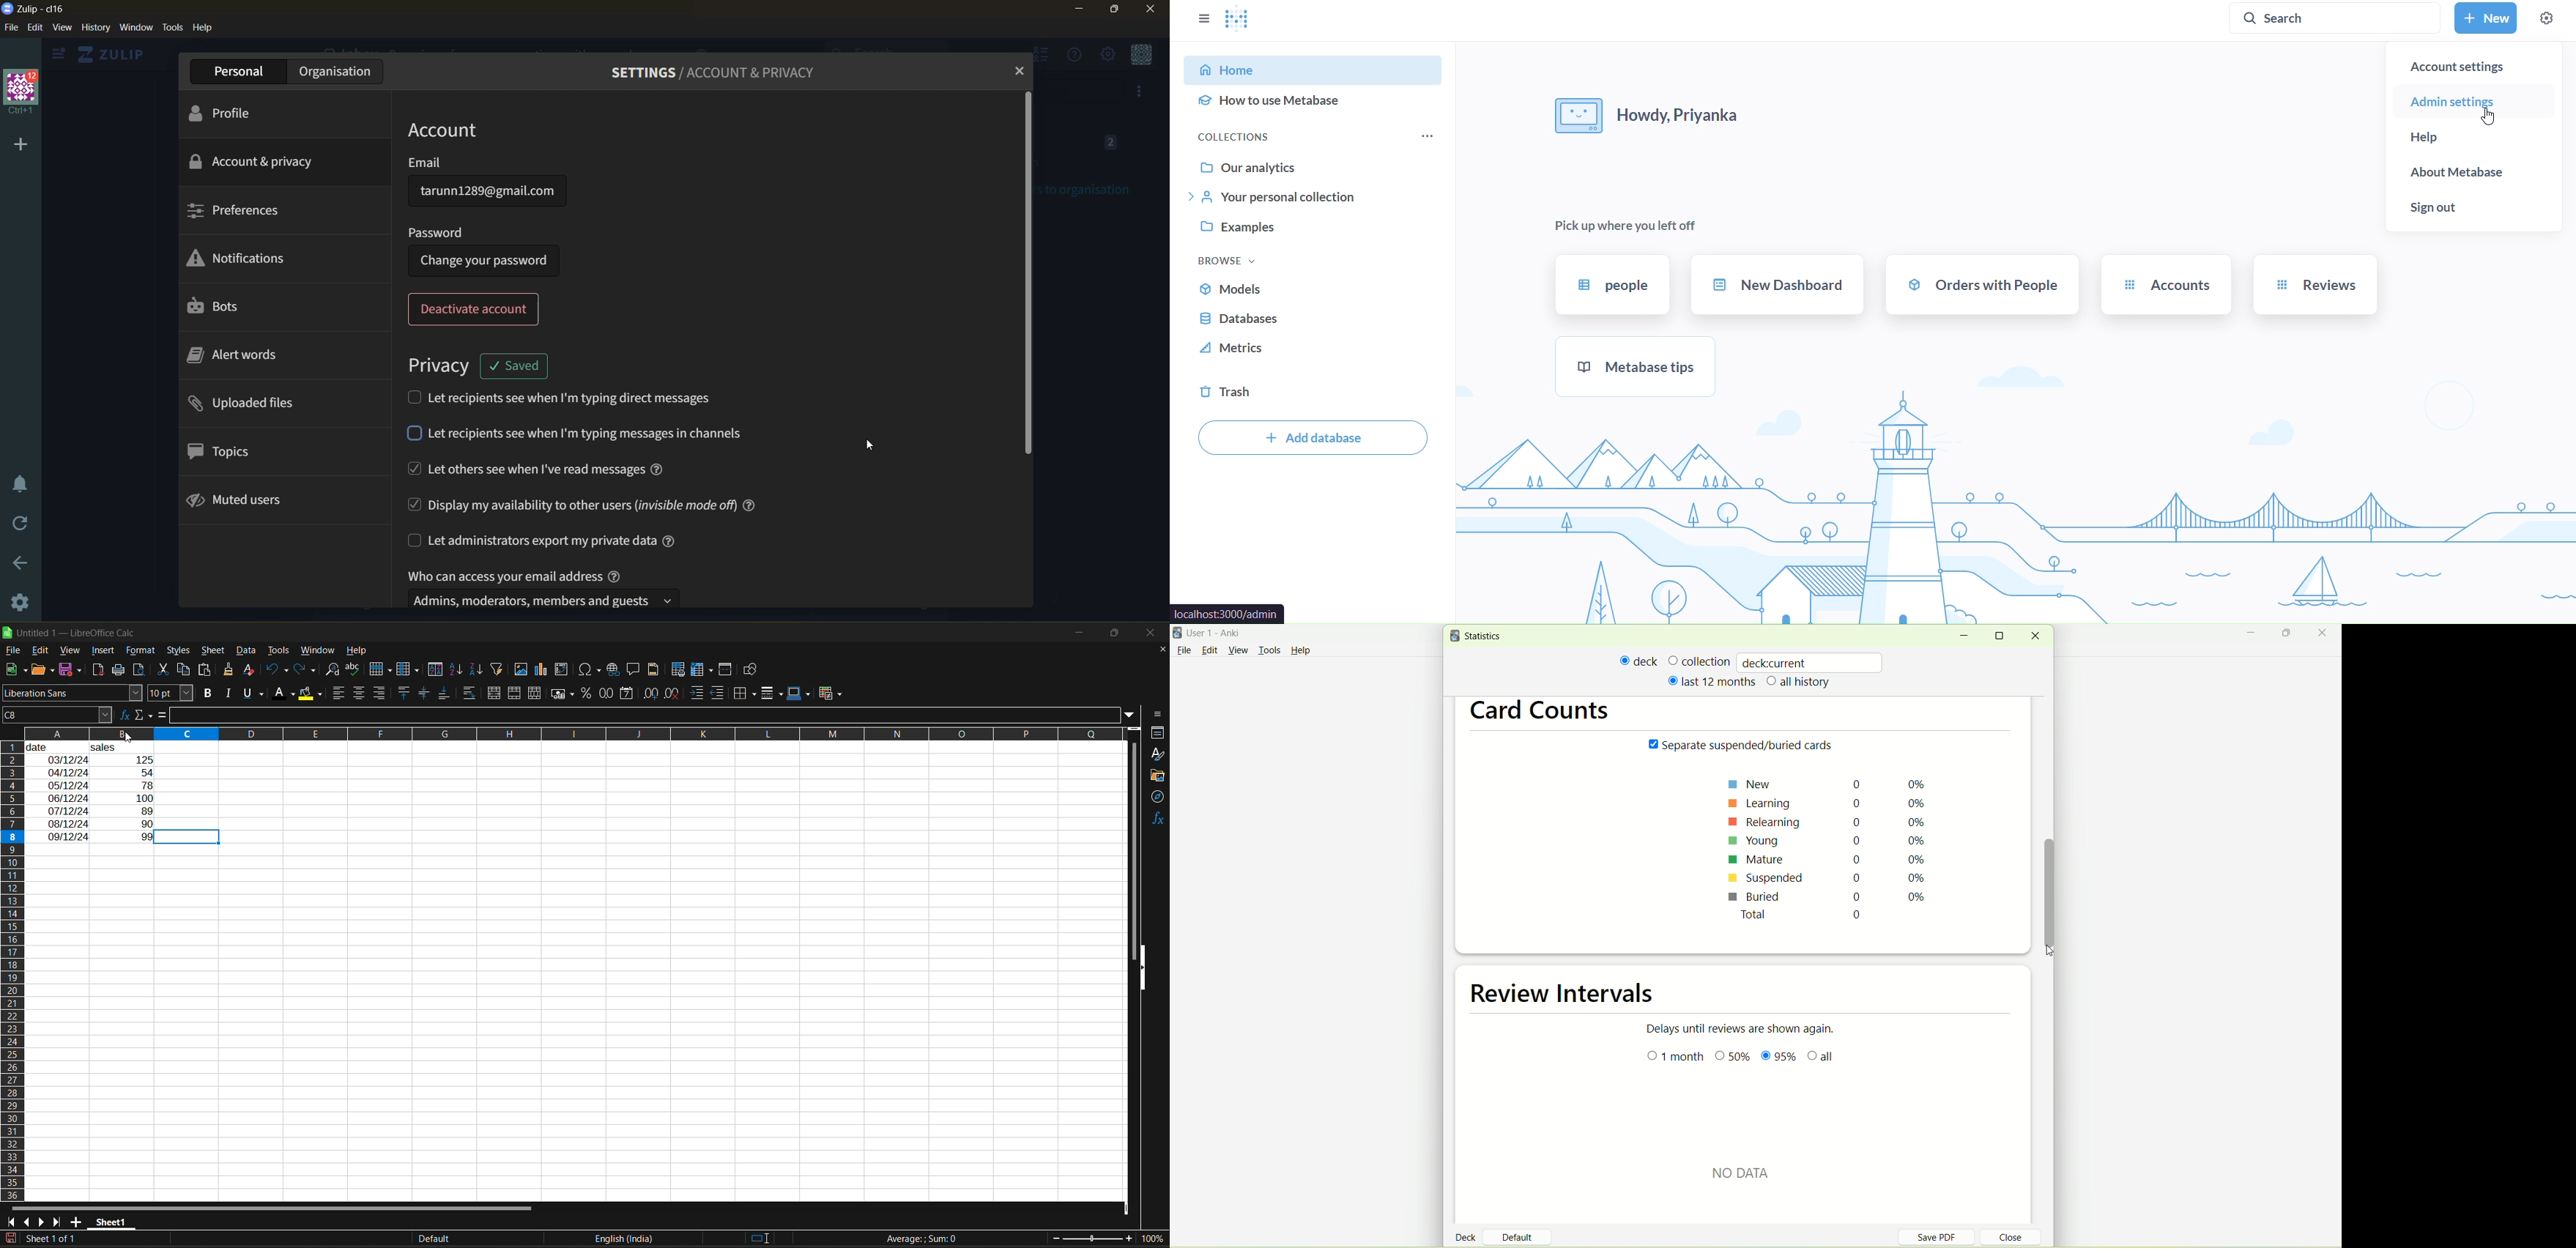  I want to click on new dashboard, so click(1778, 283).